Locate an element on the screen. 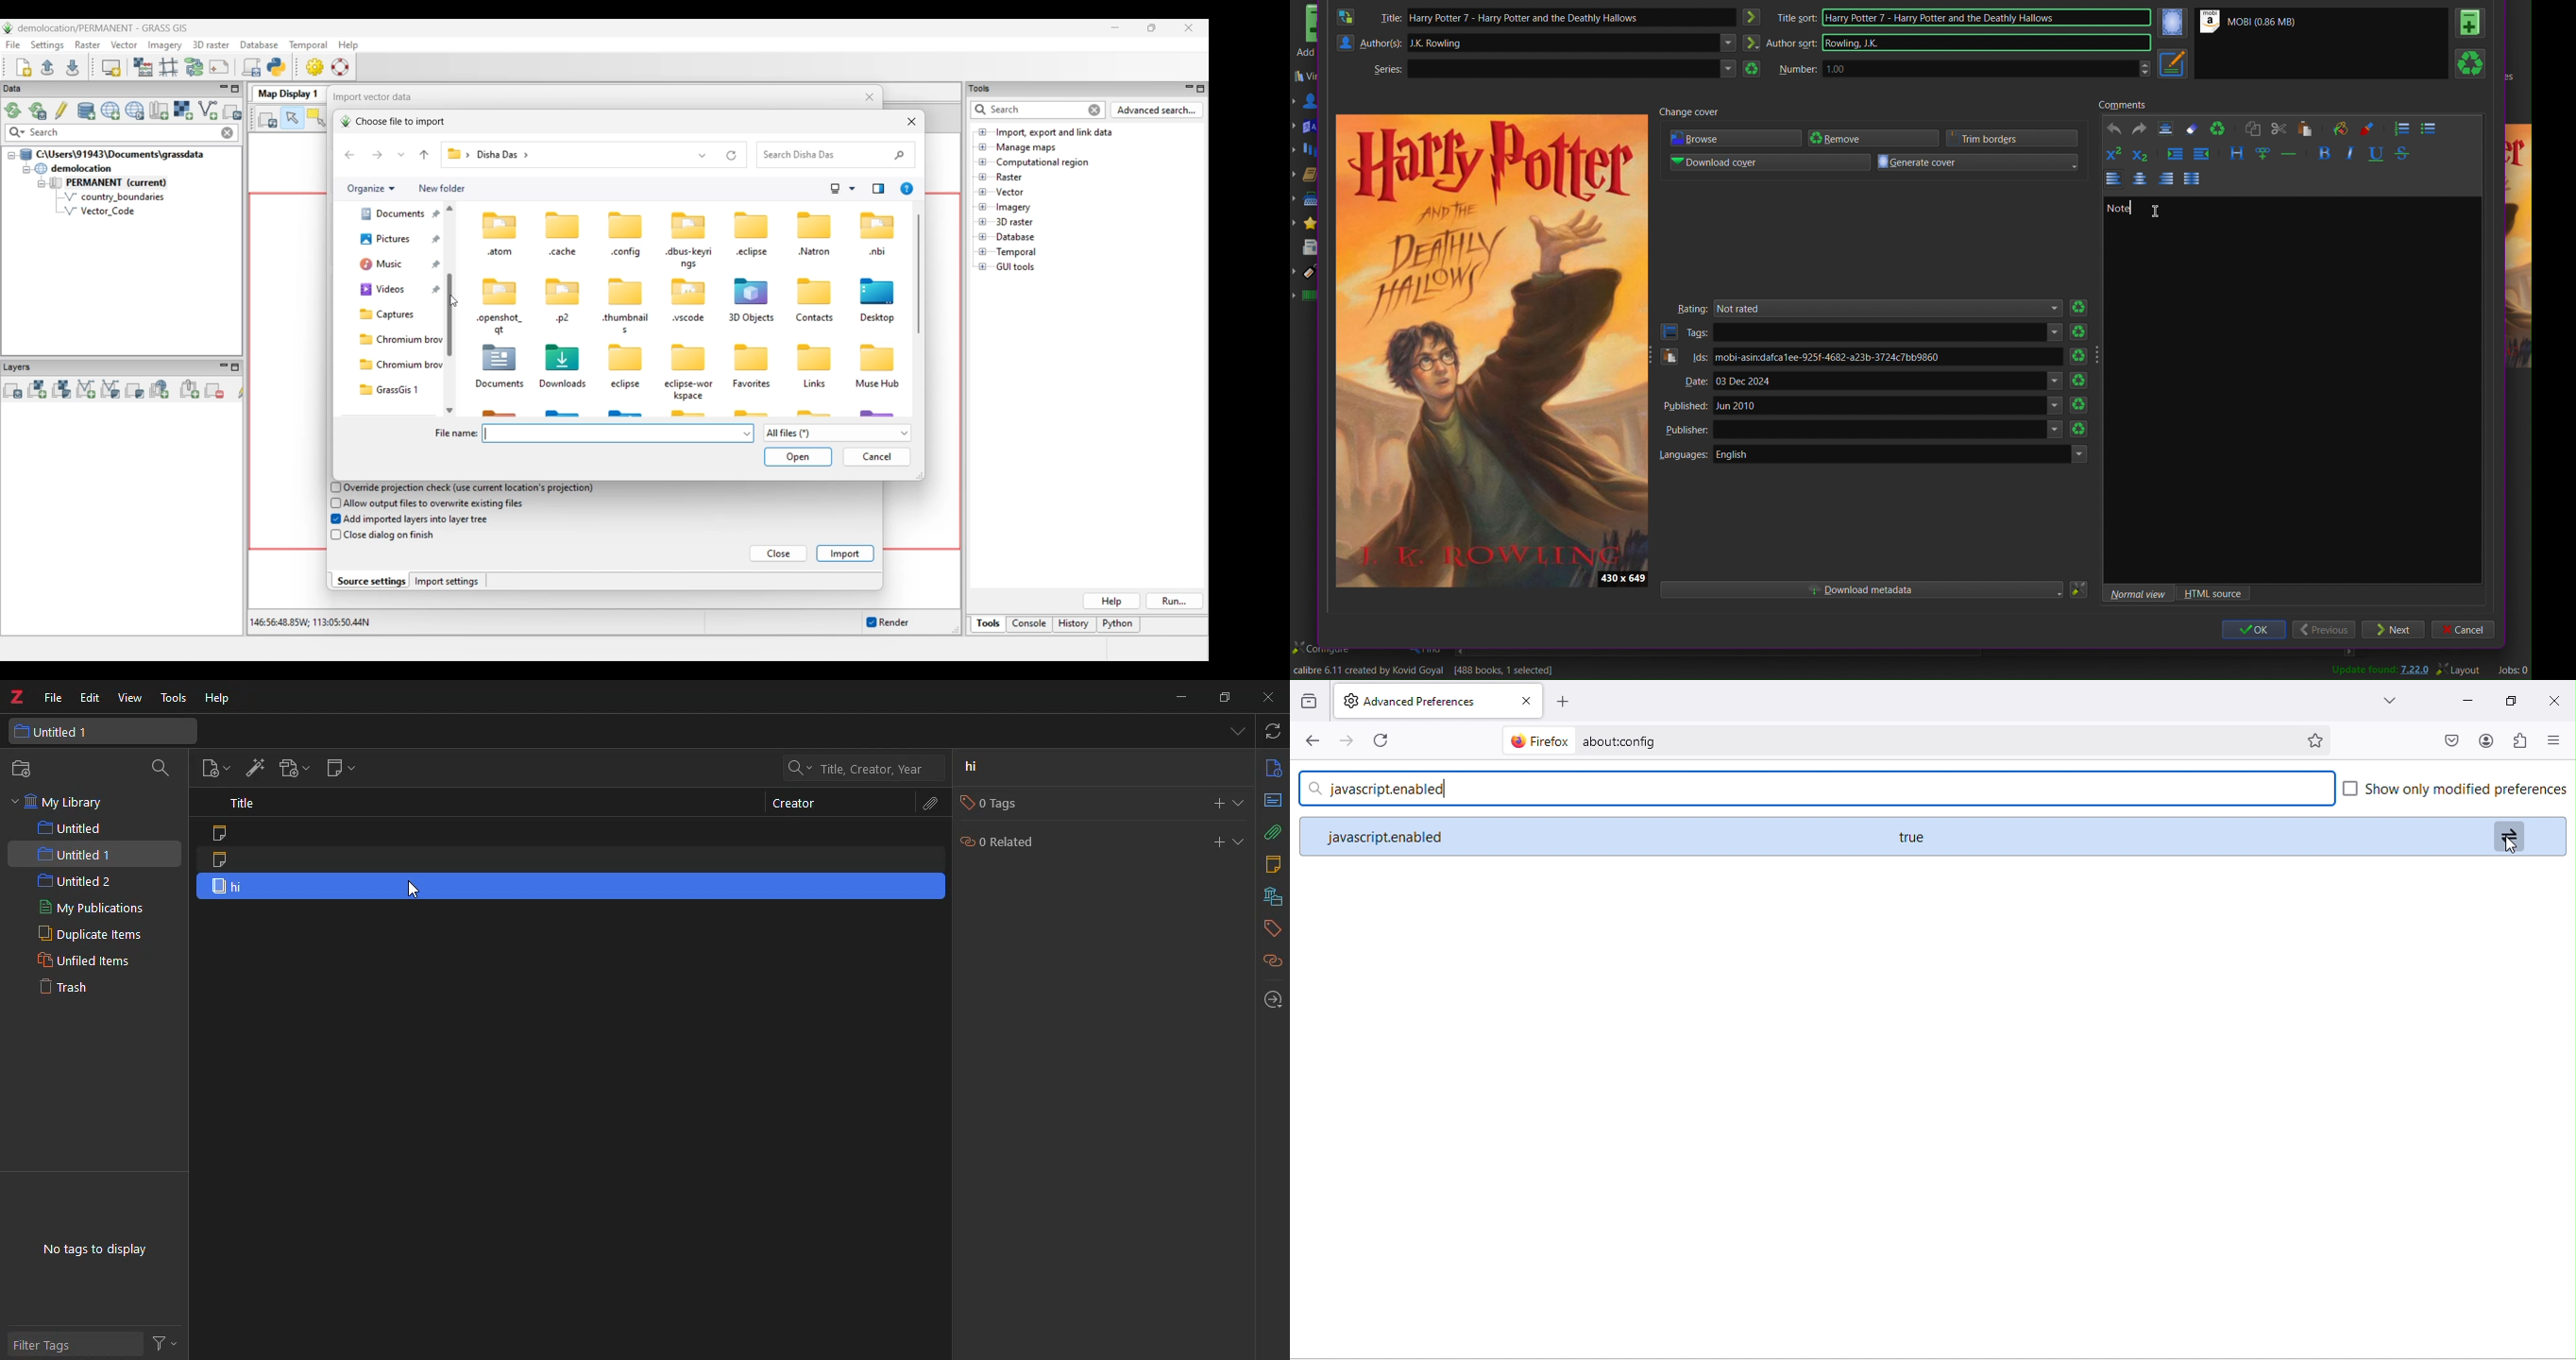 This screenshot has height=1372, width=2576. forward is located at coordinates (1345, 739).